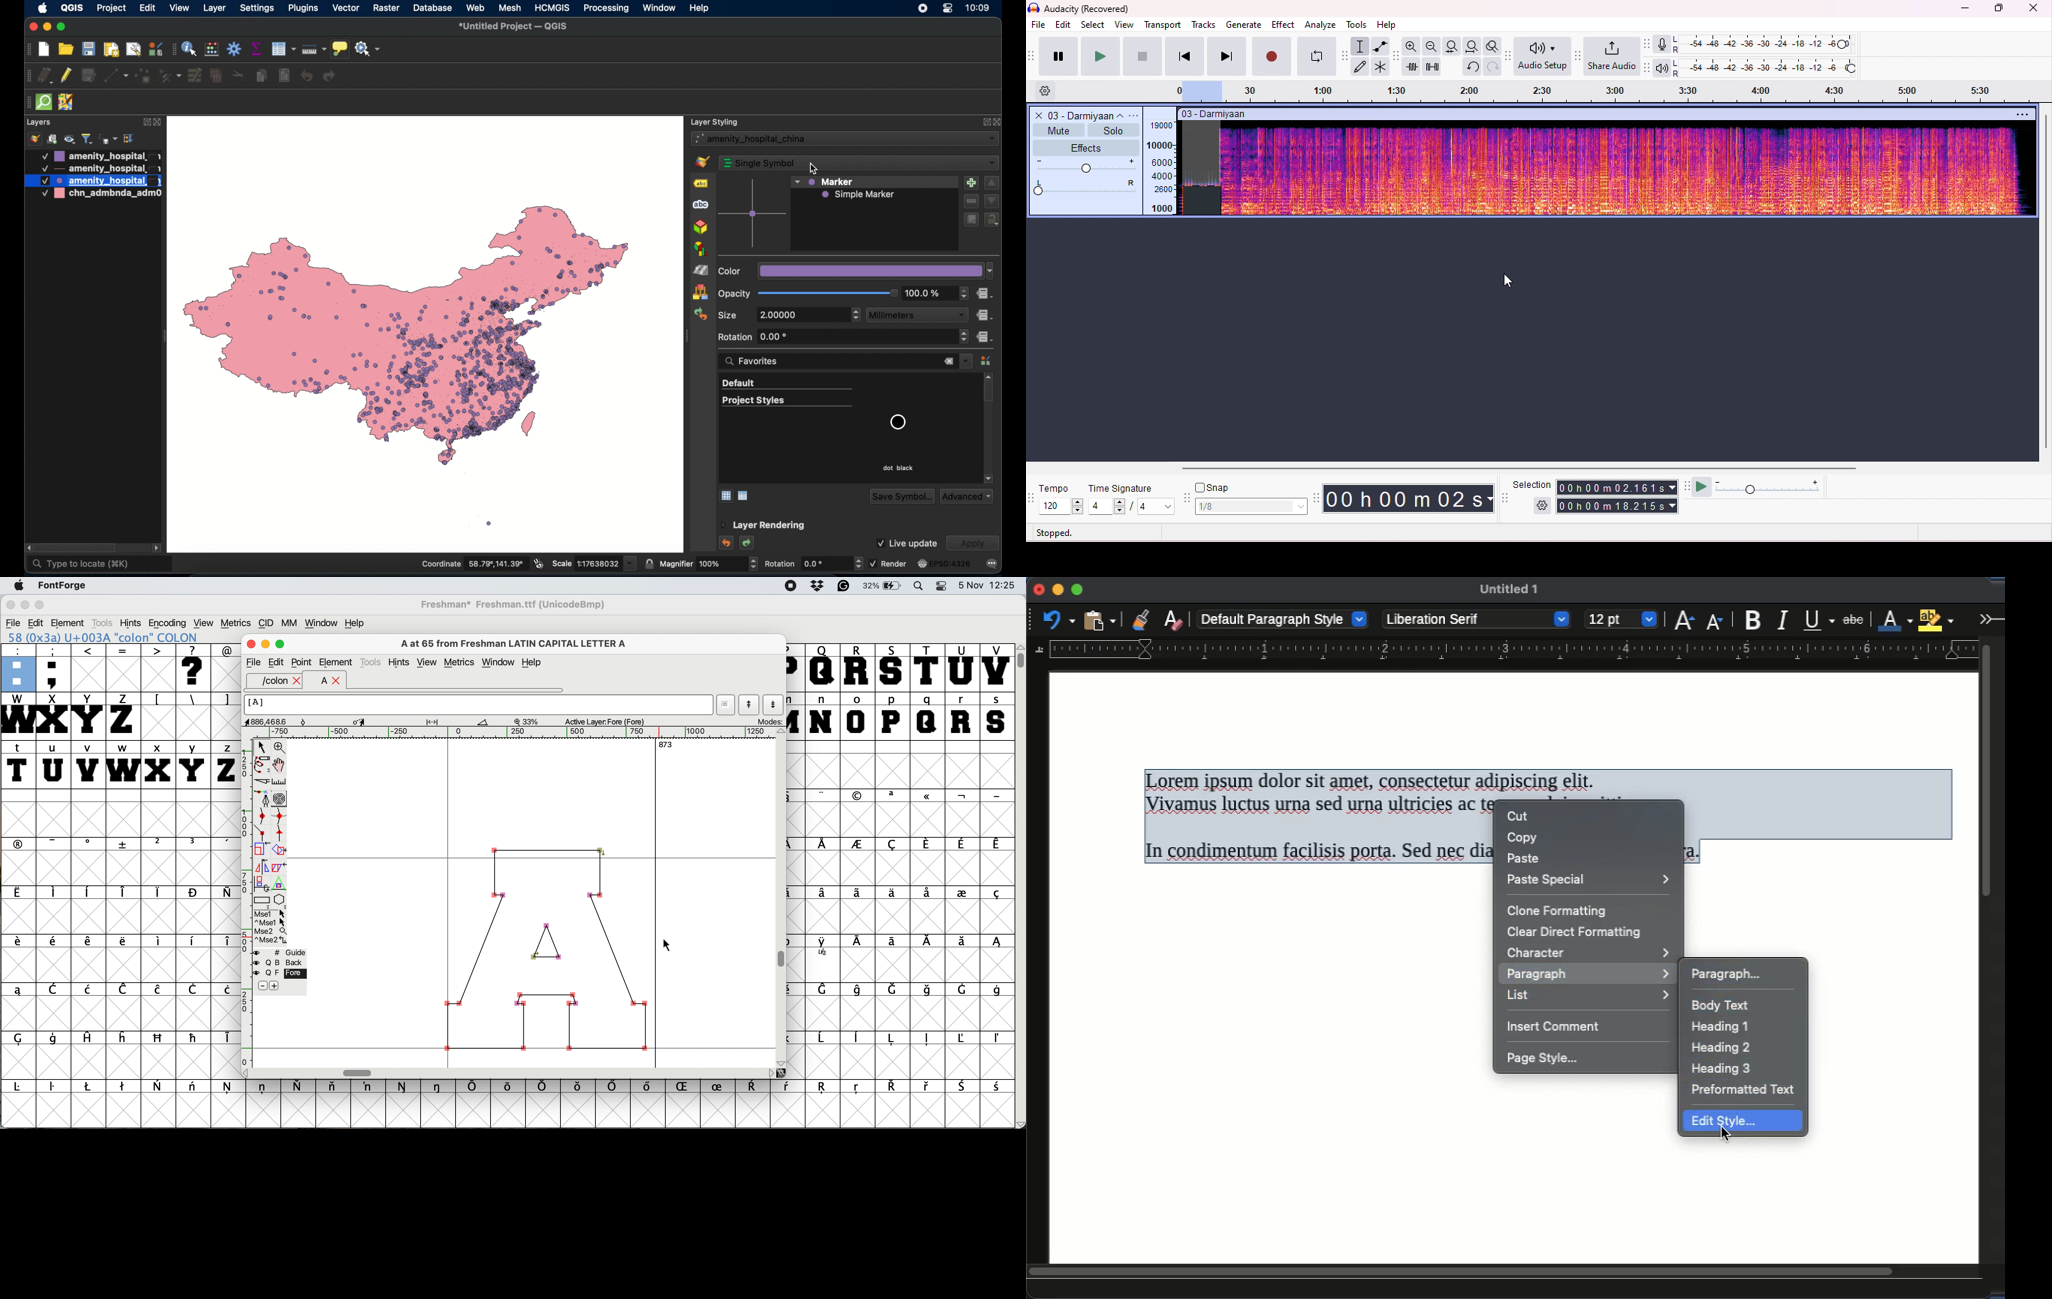 This screenshot has width=2072, height=1316. Describe the element at coordinates (45, 103) in the screenshot. I see `quick som` at that location.